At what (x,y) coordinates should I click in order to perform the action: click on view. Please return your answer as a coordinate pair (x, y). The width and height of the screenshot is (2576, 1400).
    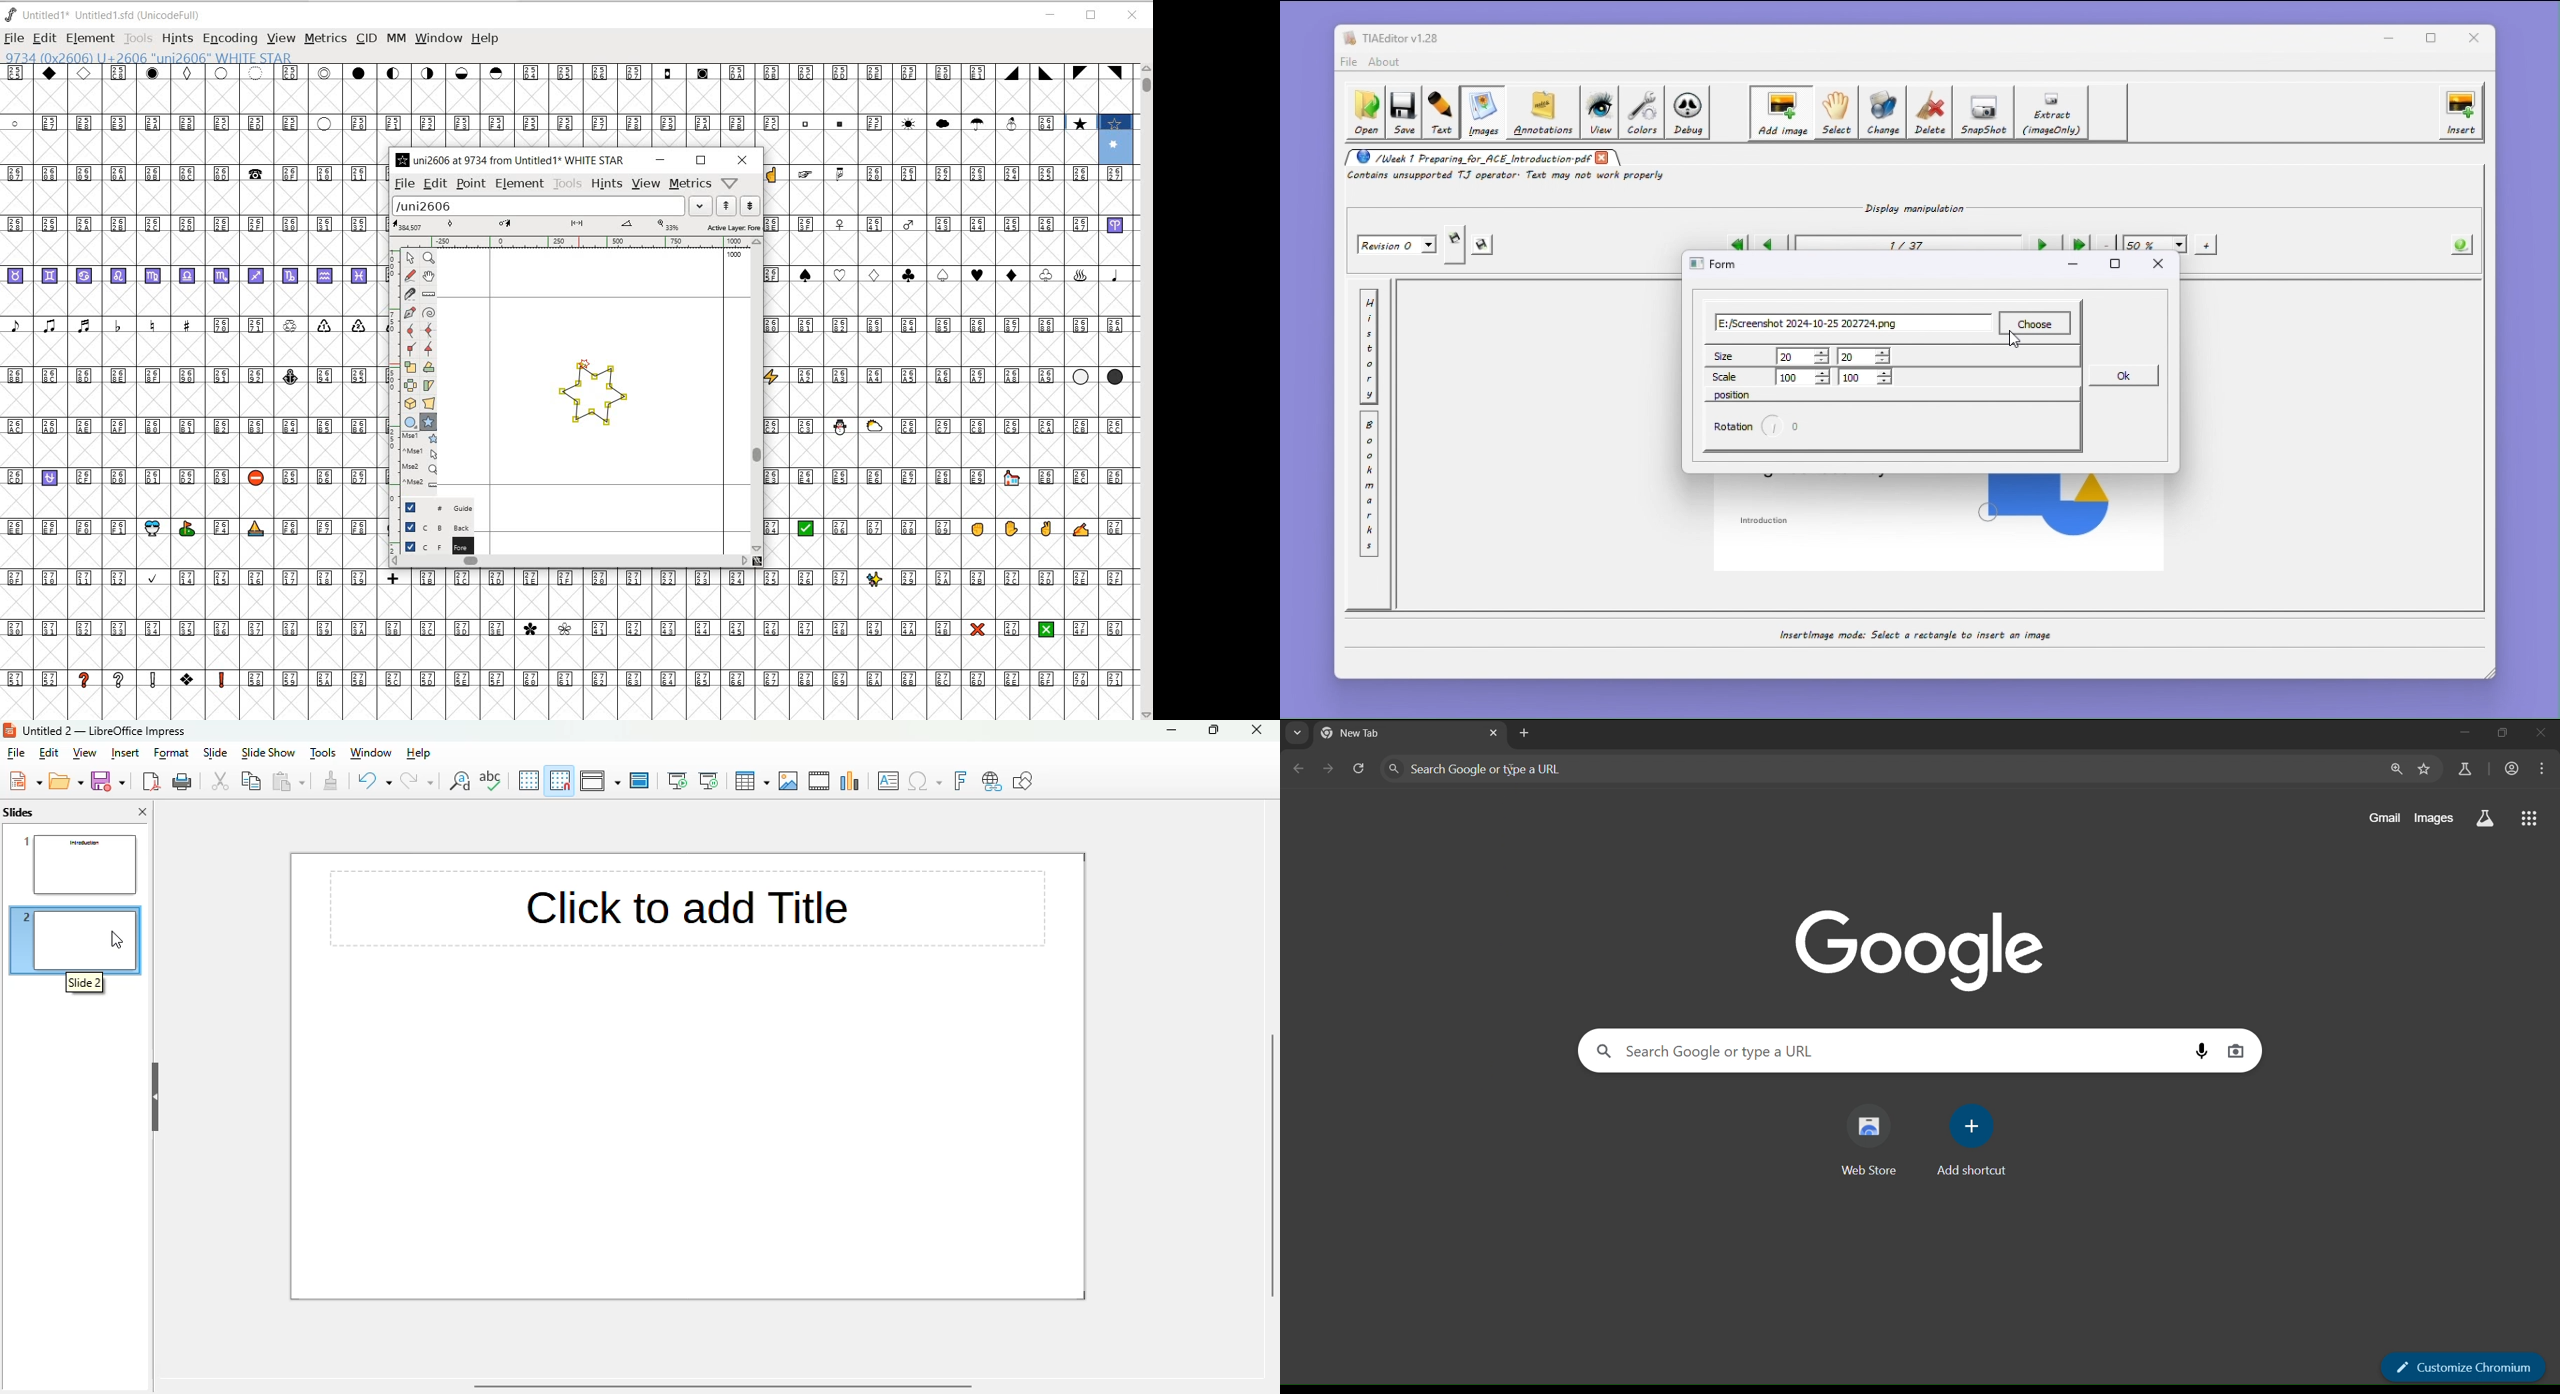
    Looking at the image, I should click on (84, 753).